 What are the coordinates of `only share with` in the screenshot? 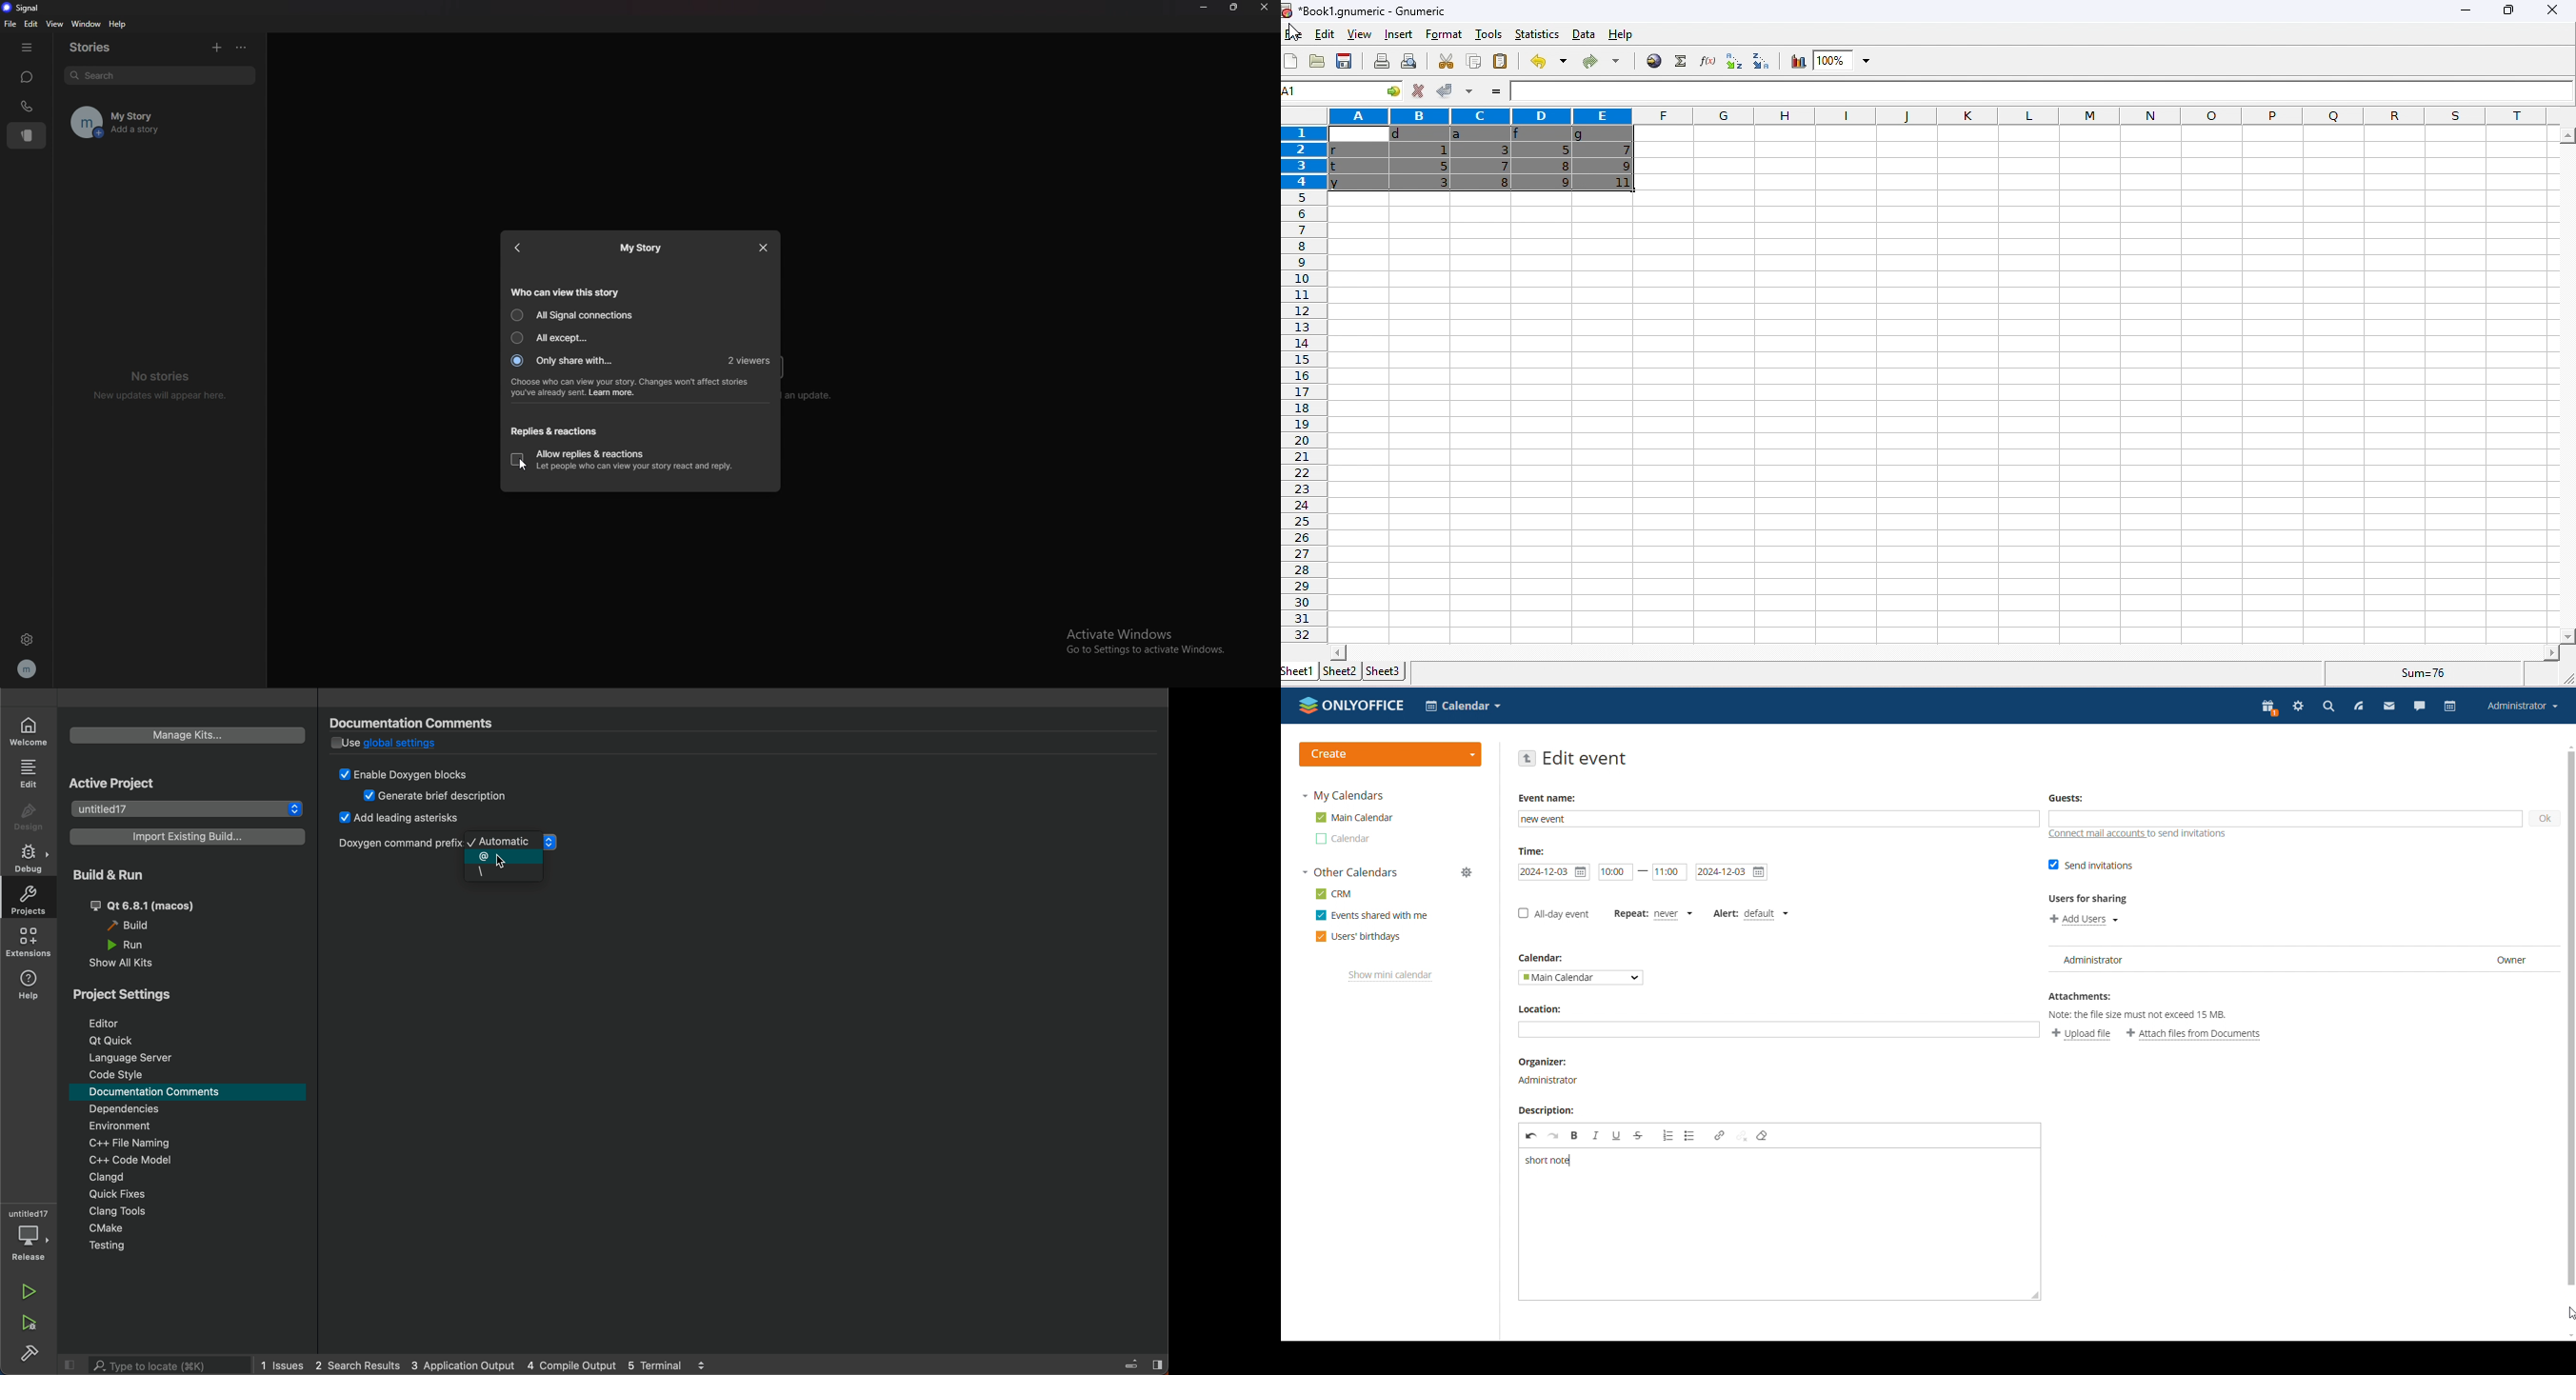 It's located at (565, 361).